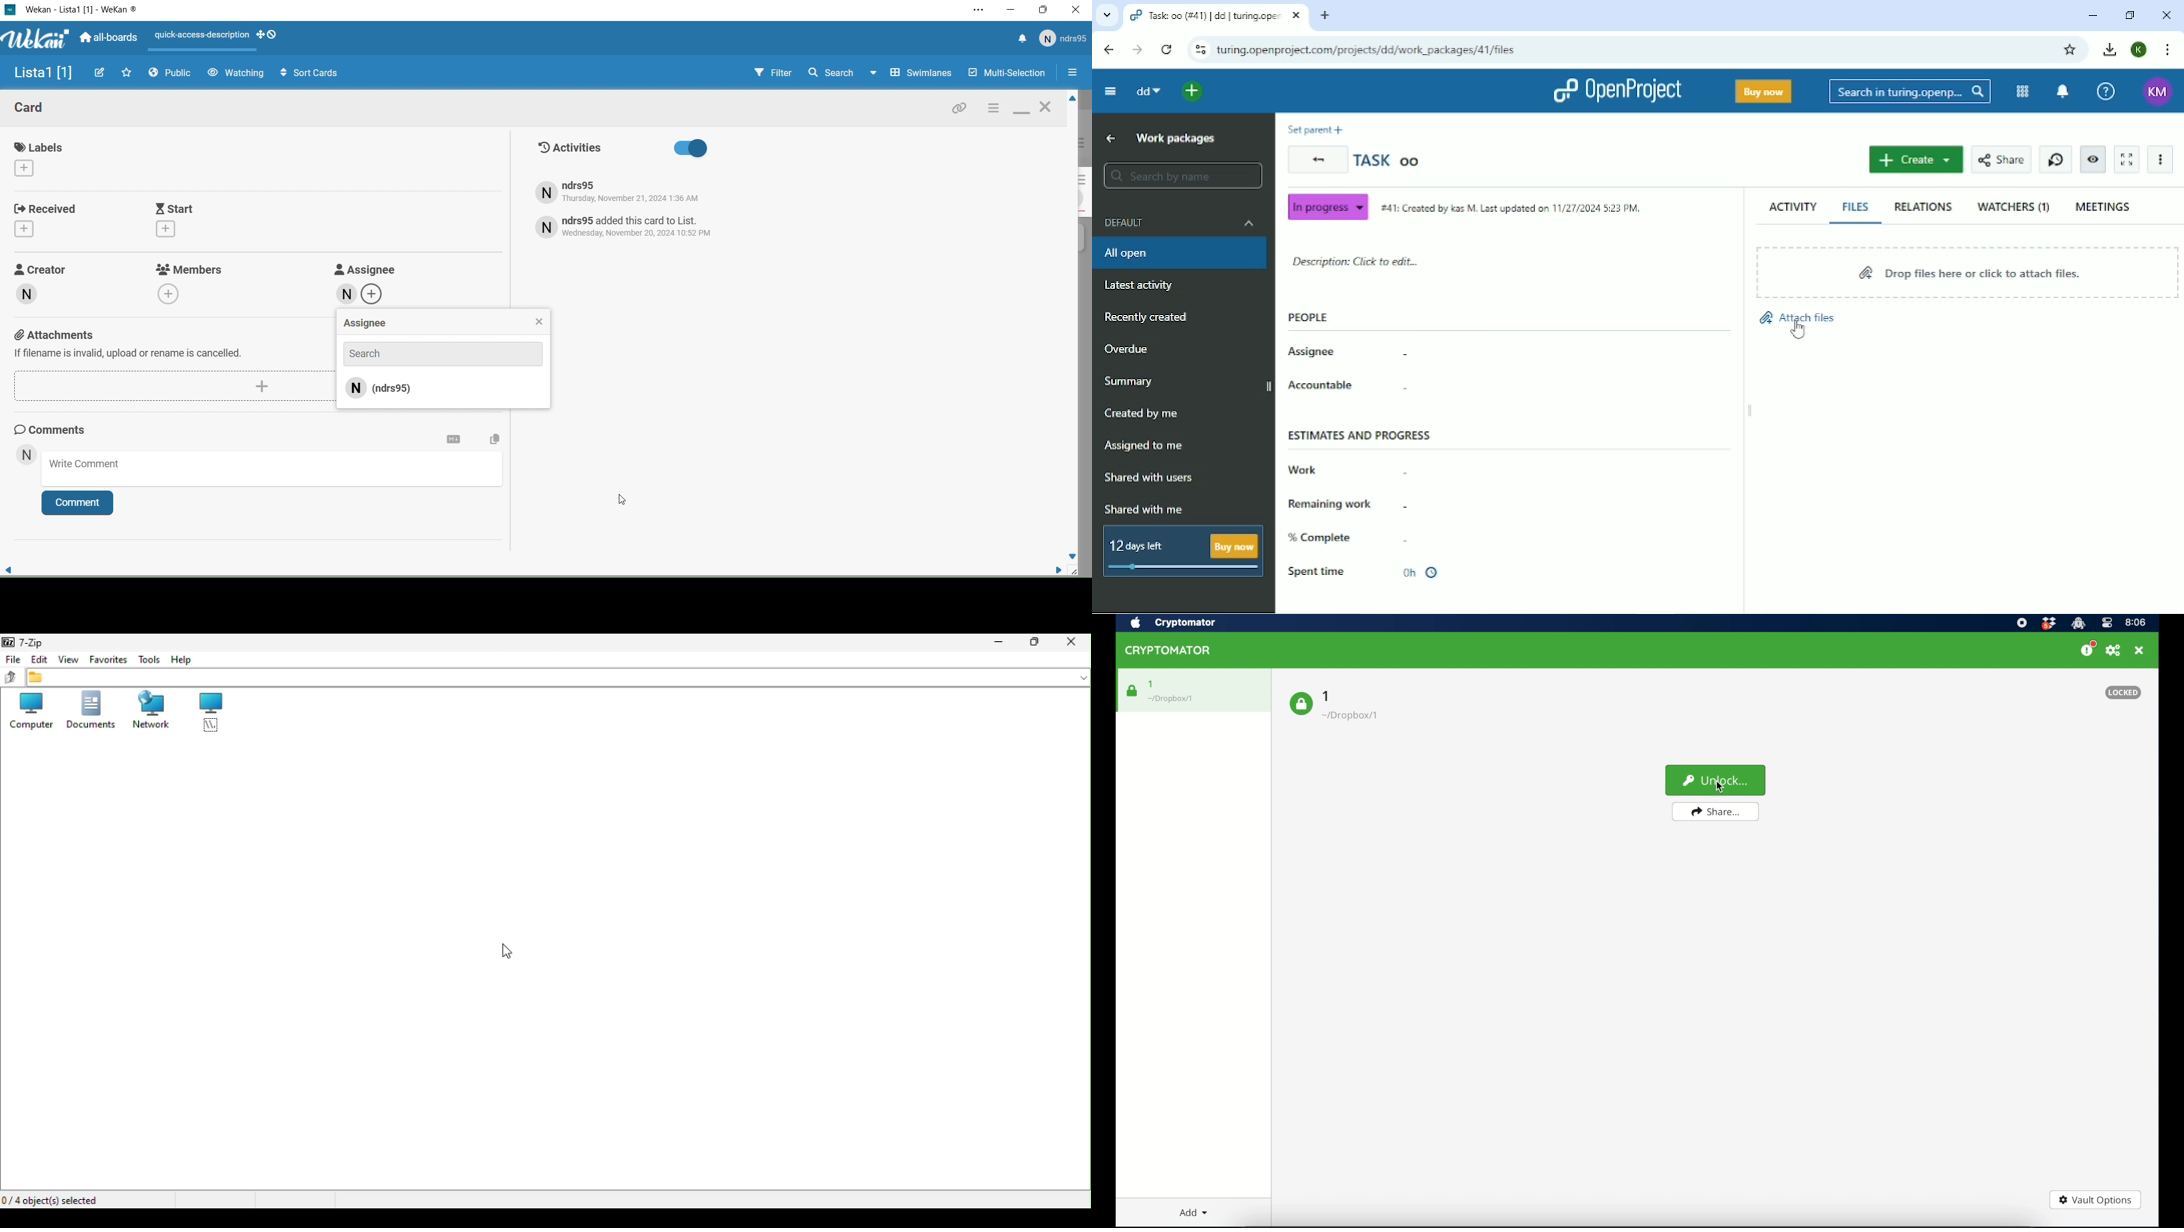 The height and width of the screenshot is (1232, 2184). What do you see at coordinates (235, 73) in the screenshot?
I see `Watching` at bounding box center [235, 73].